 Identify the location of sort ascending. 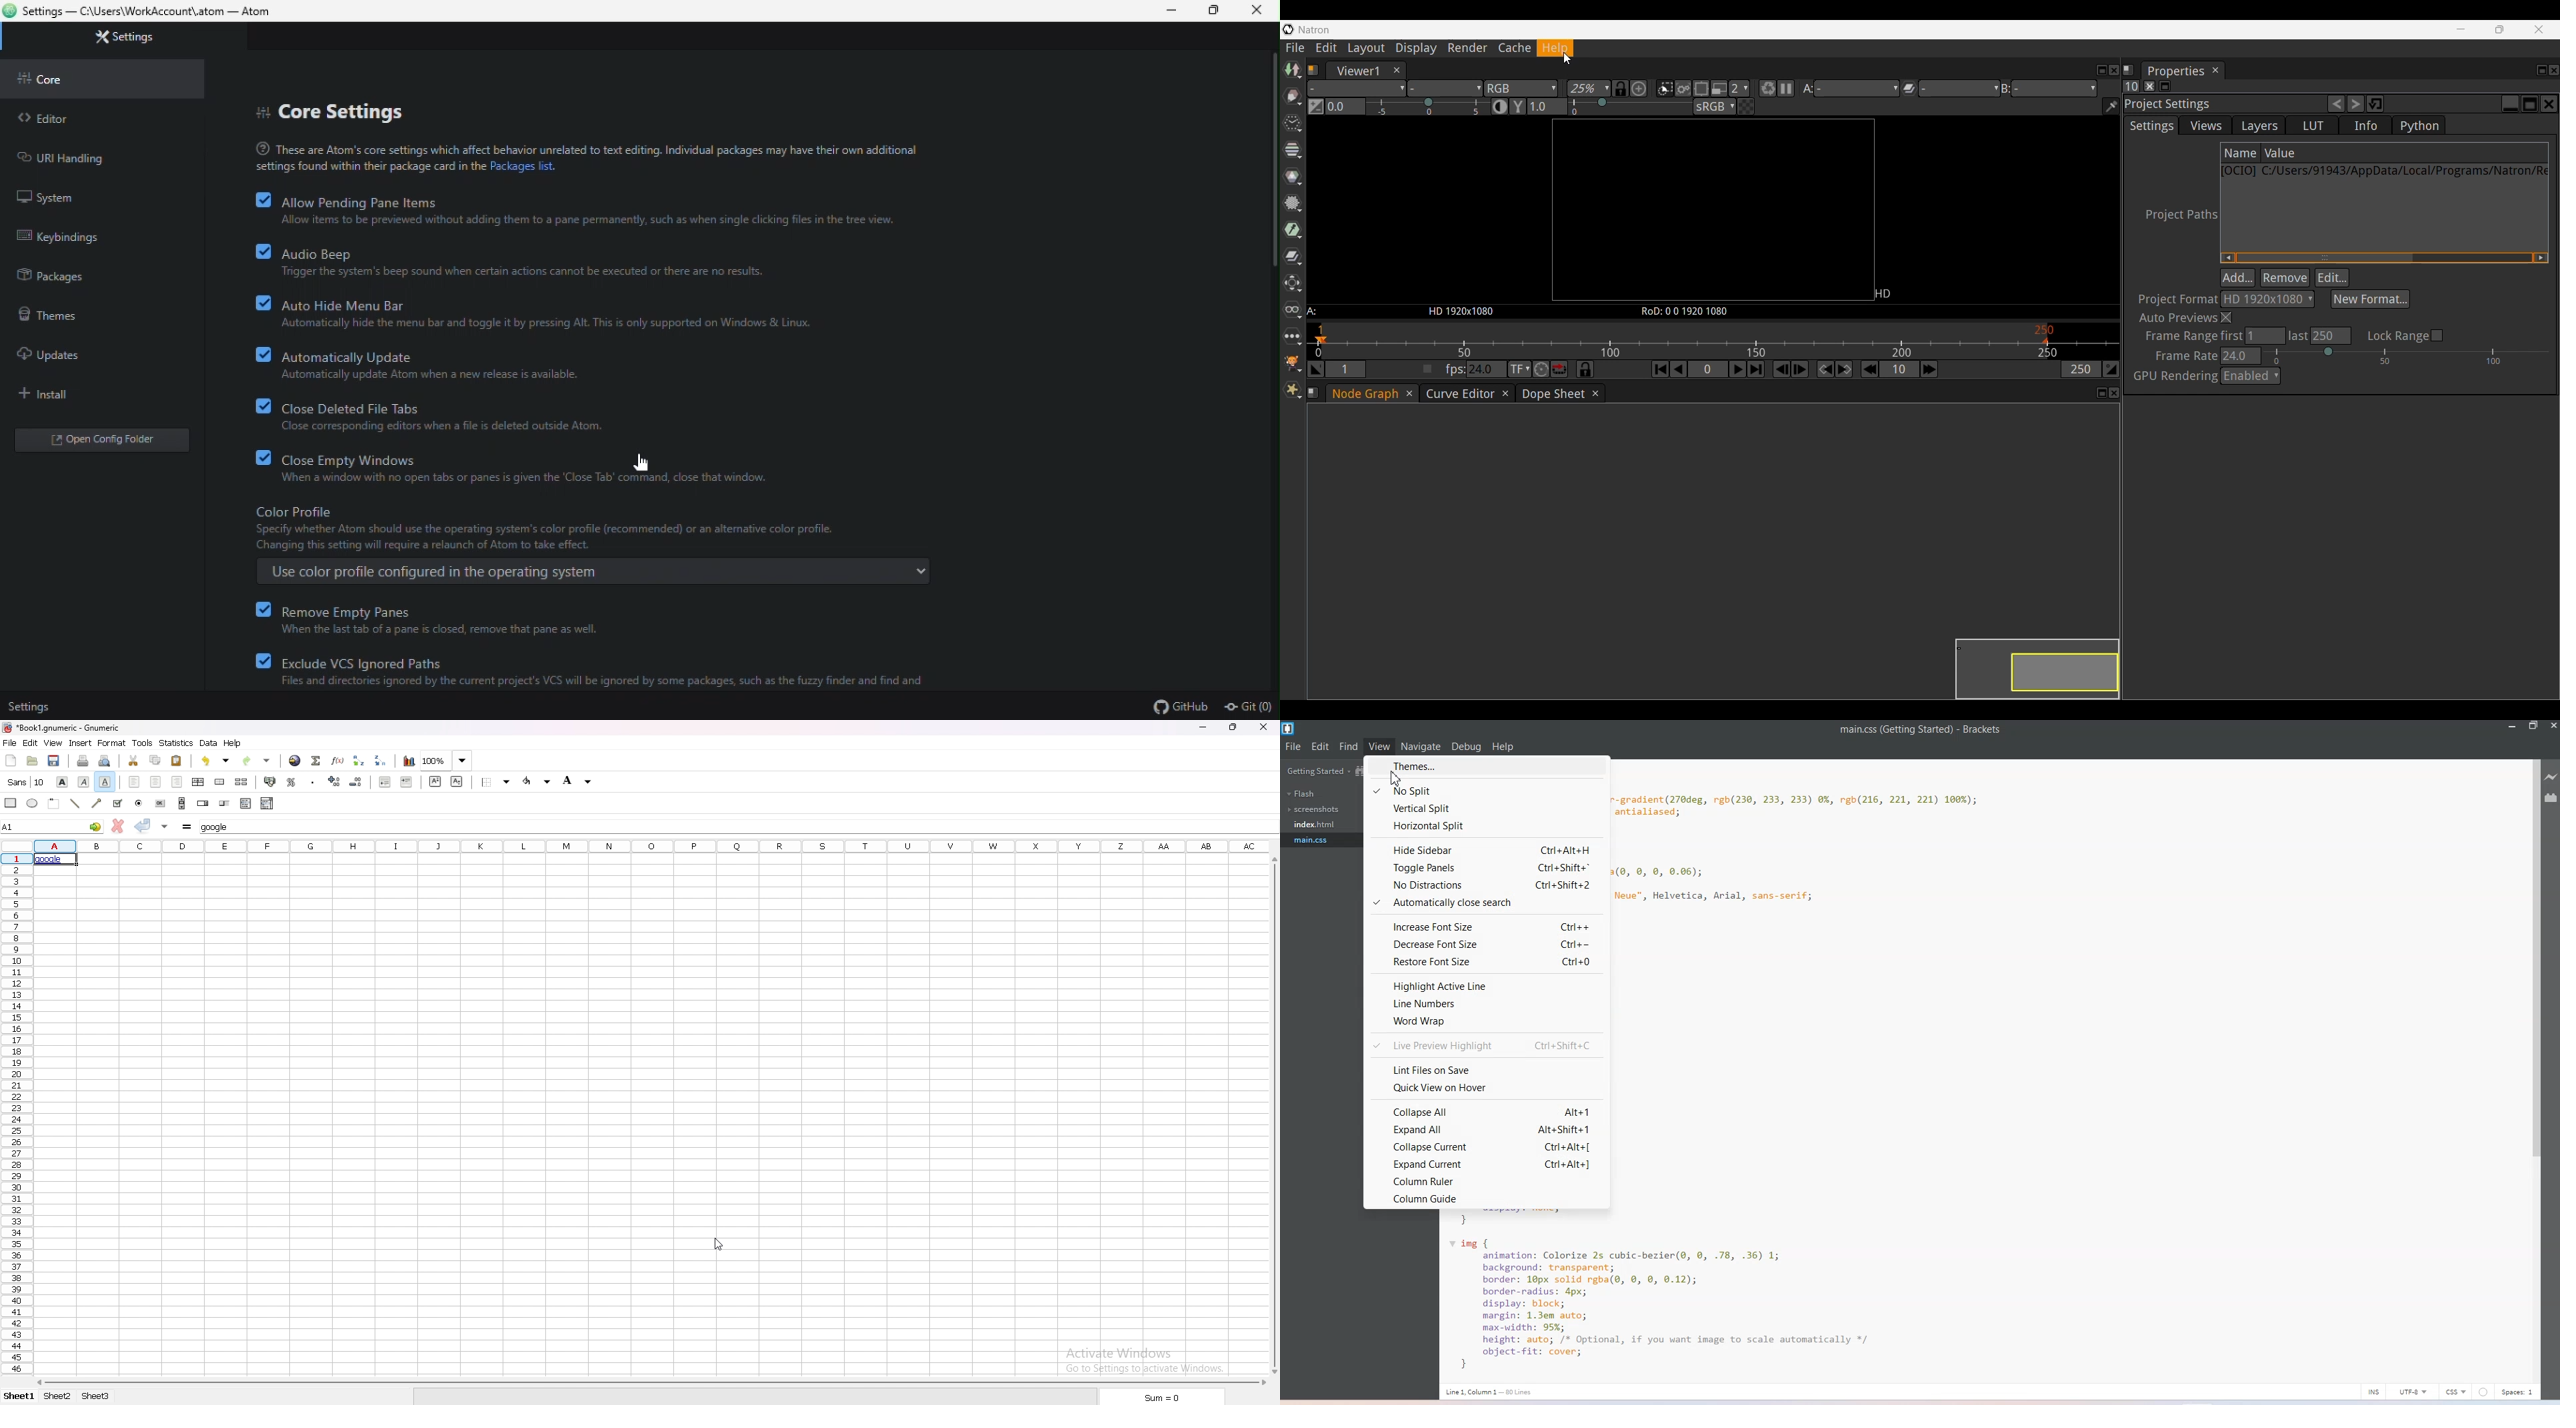
(359, 760).